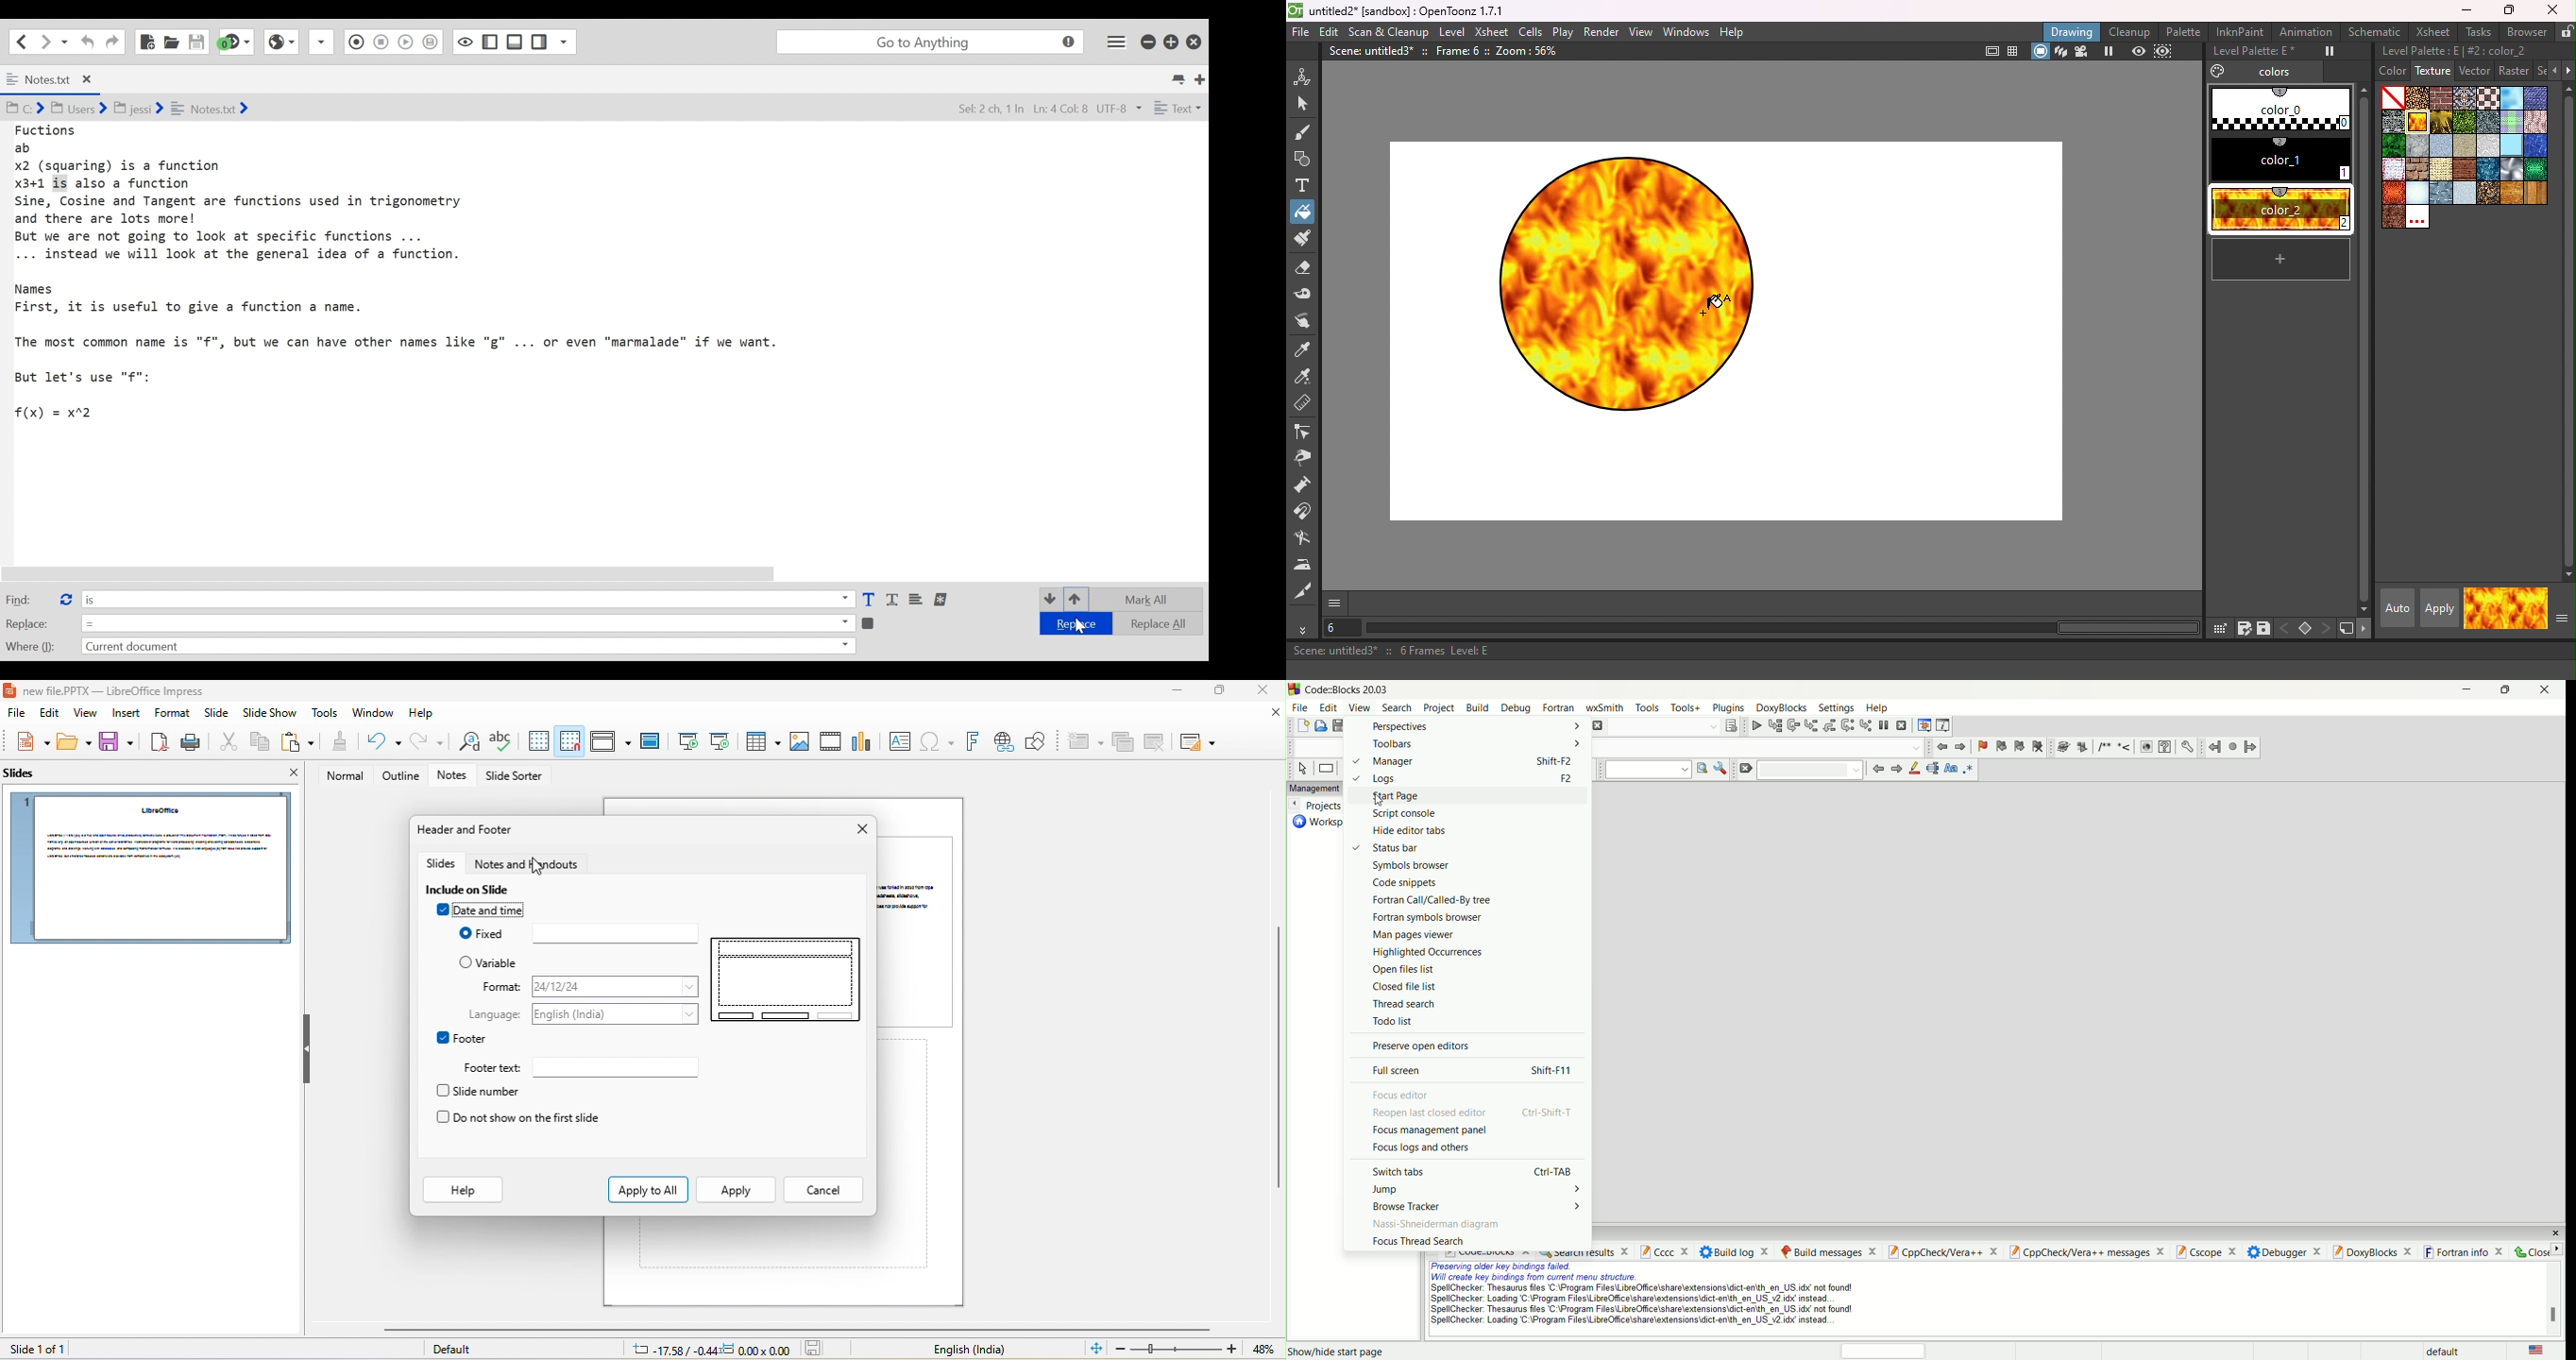 Image resolution: width=2576 pixels, height=1372 pixels. What do you see at coordinates (2362, 348) in the screenshot?
I see `vertical scroll bar` at bounding box center [2362, 348].